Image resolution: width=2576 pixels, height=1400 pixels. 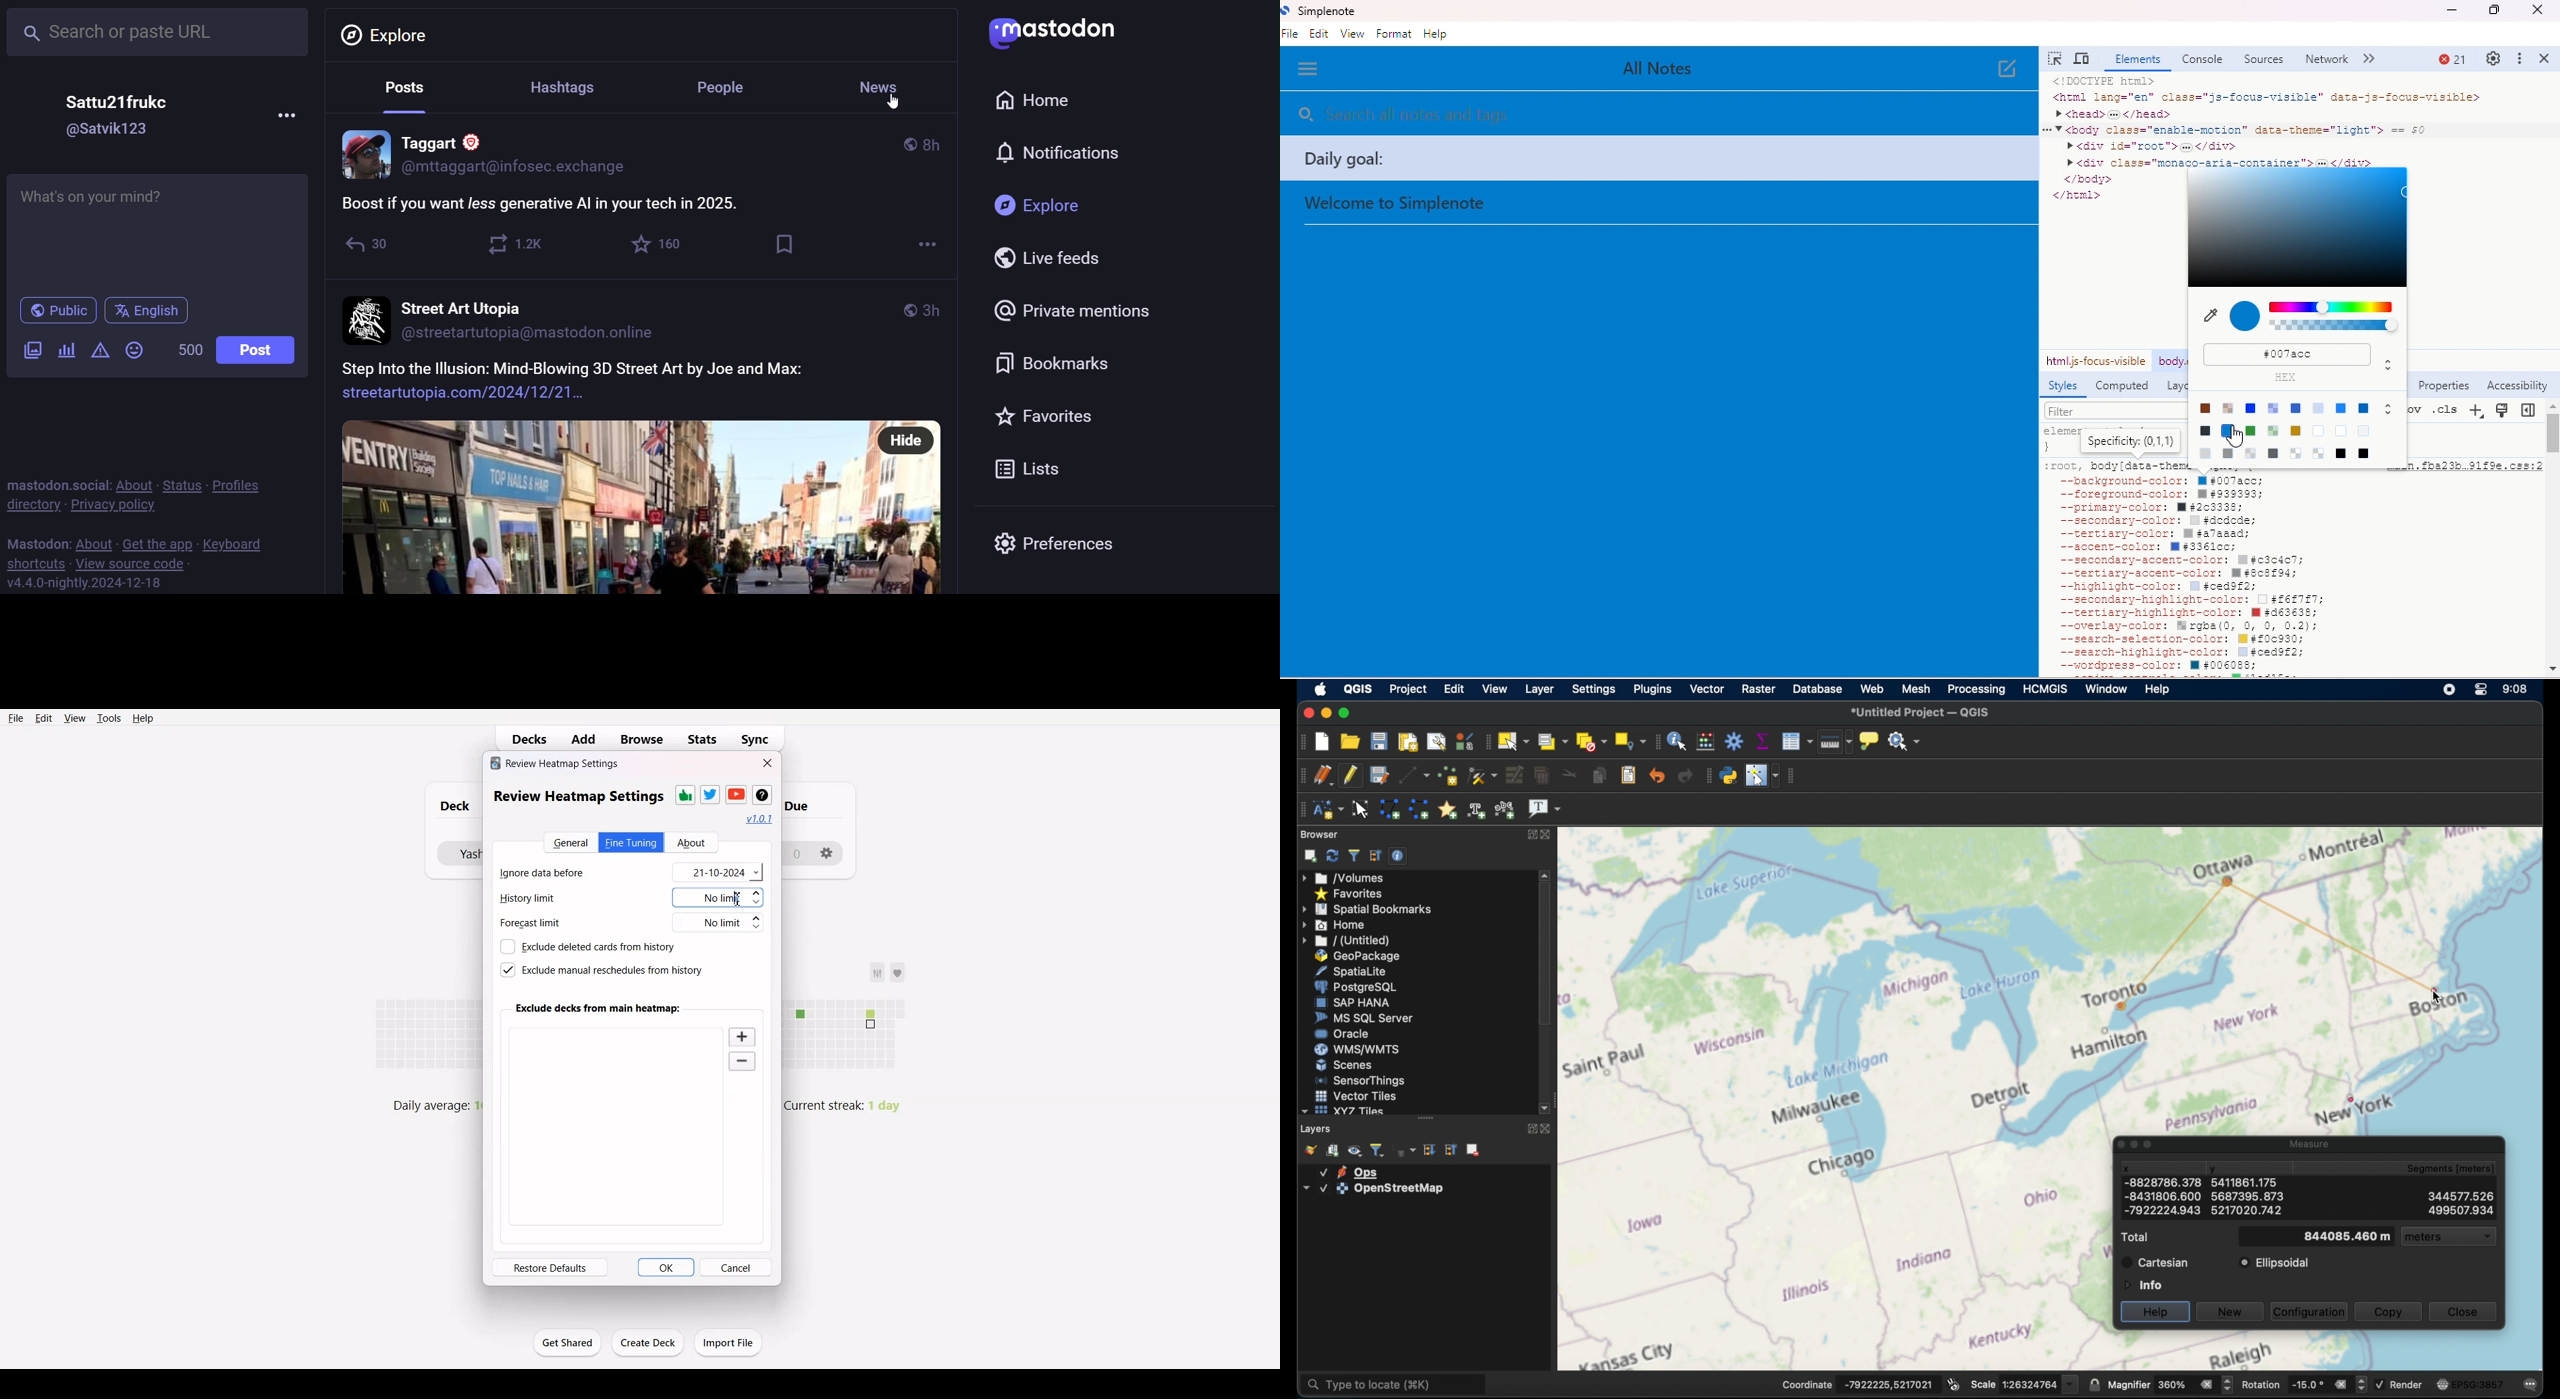 I want to click on v4.4.0-nightly.2024-12-18, so click(x=81, y=584).